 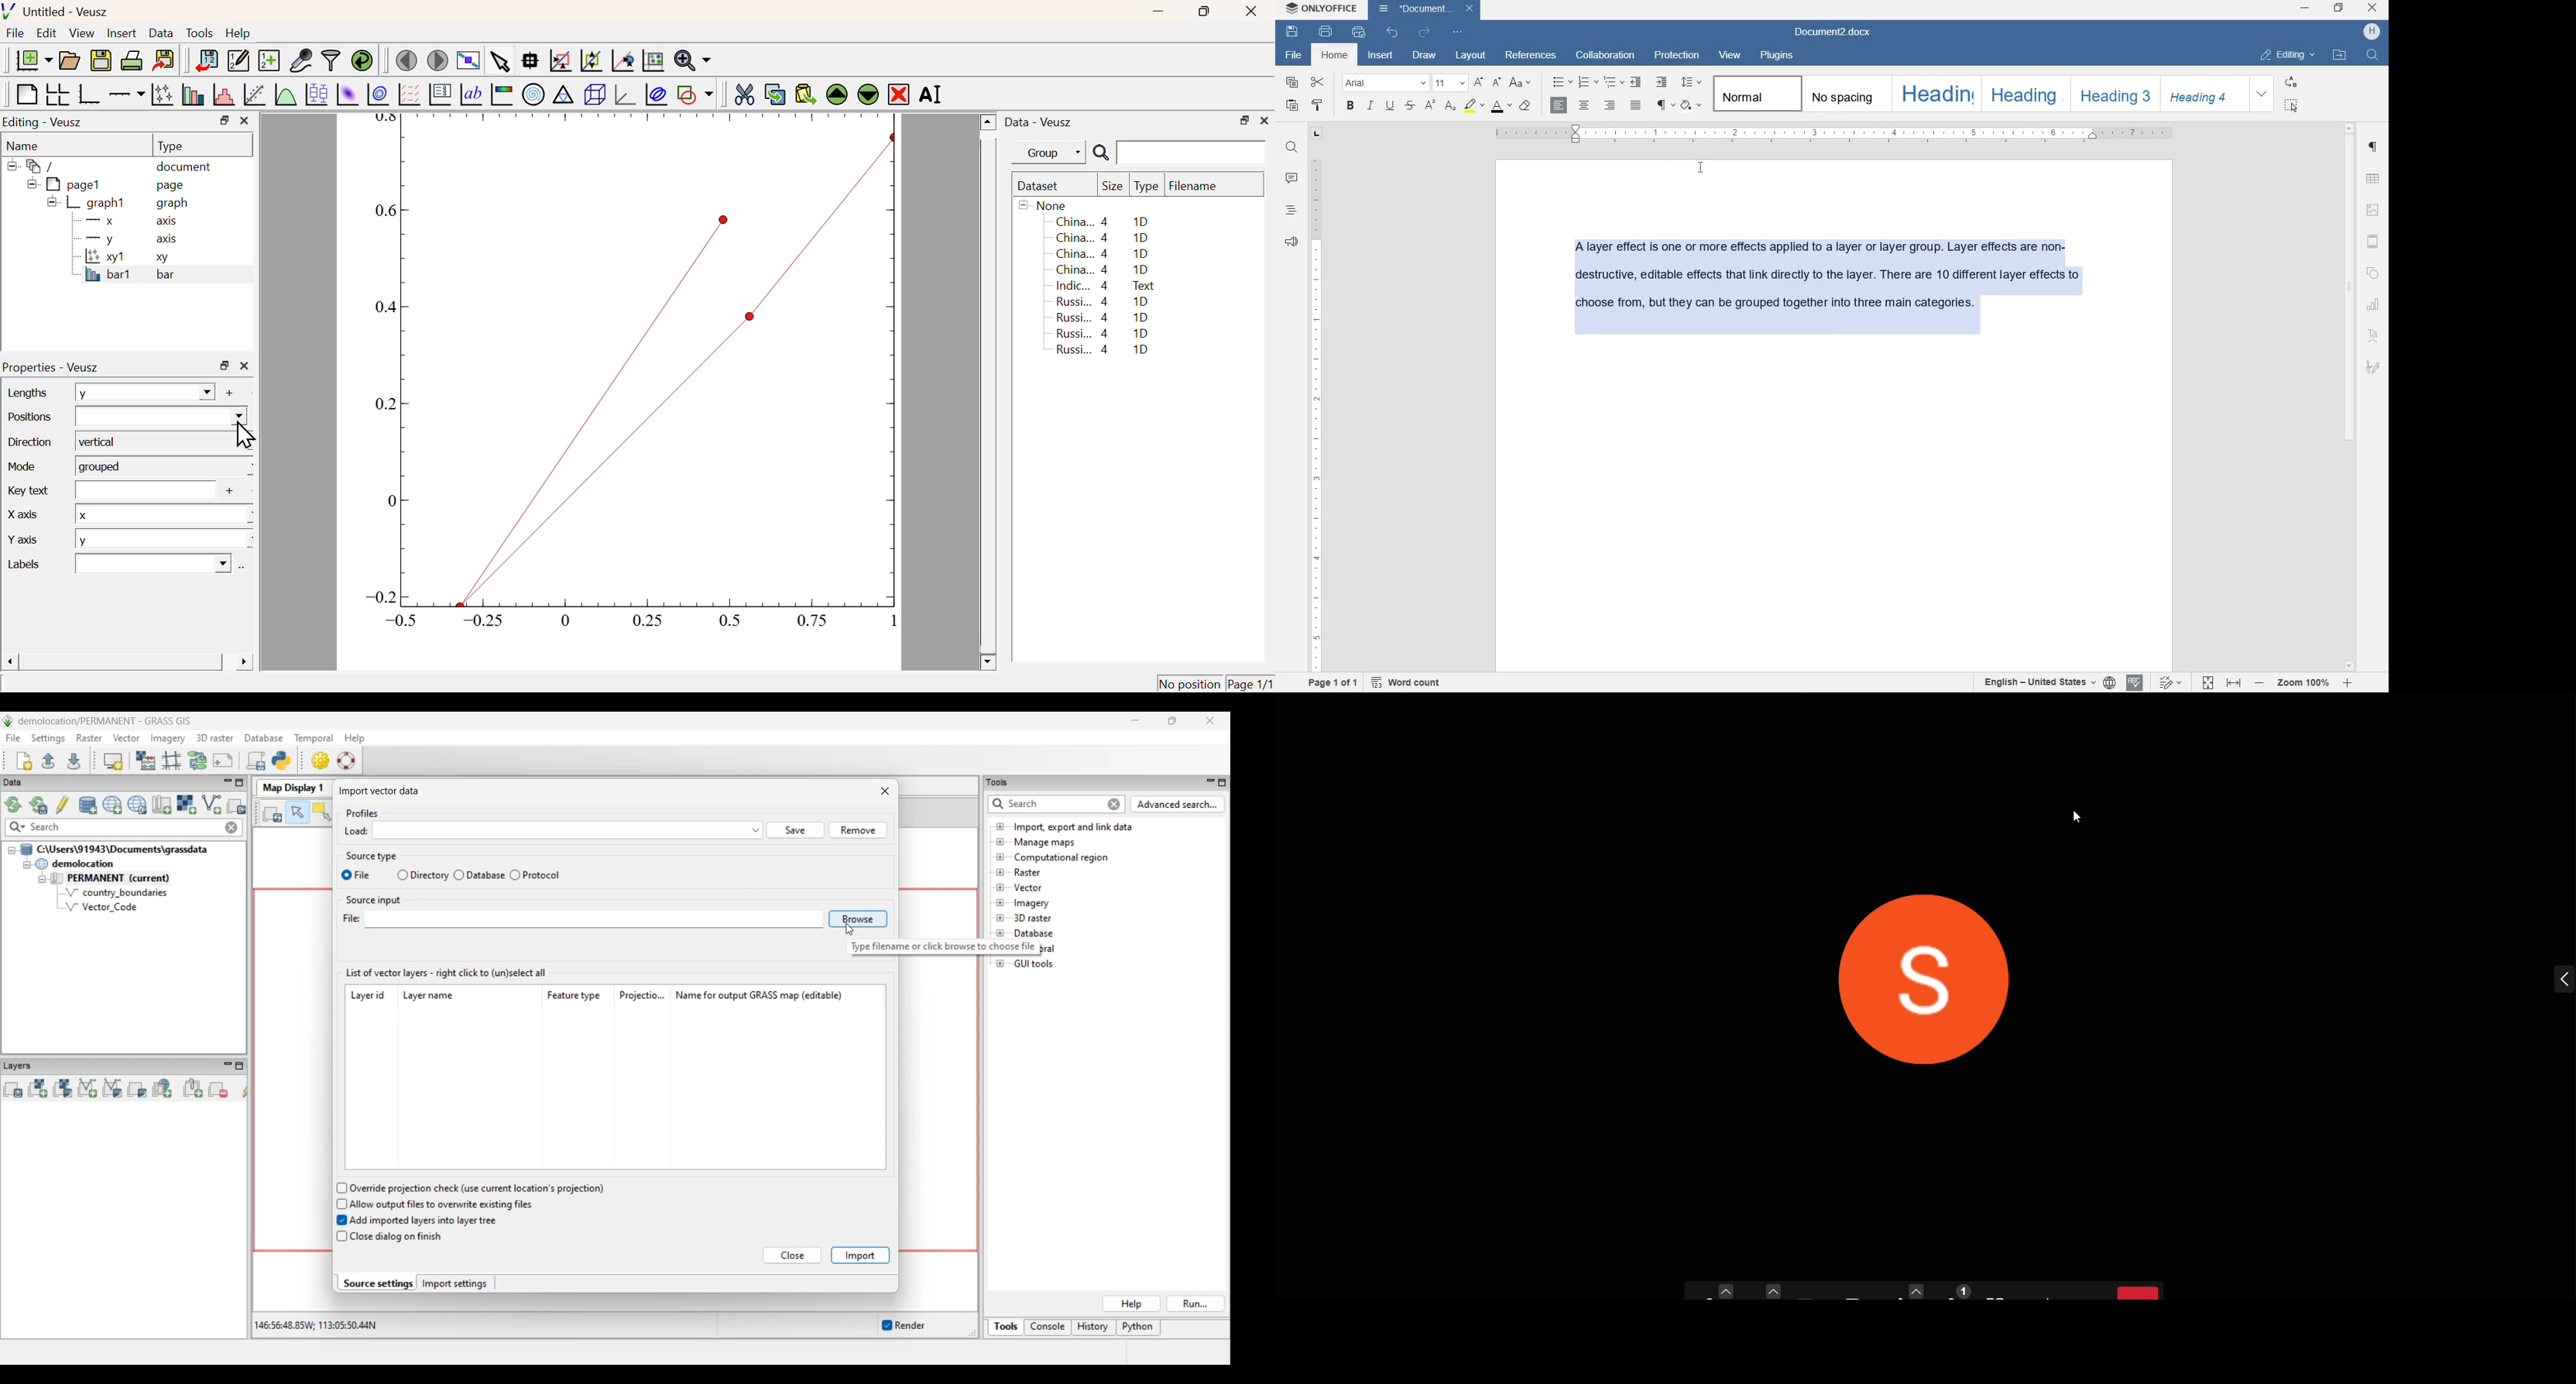 What do you see at coordinates (2172, 682) in the screenshot?
I see `track changes` at bounding box center [2172, 682].